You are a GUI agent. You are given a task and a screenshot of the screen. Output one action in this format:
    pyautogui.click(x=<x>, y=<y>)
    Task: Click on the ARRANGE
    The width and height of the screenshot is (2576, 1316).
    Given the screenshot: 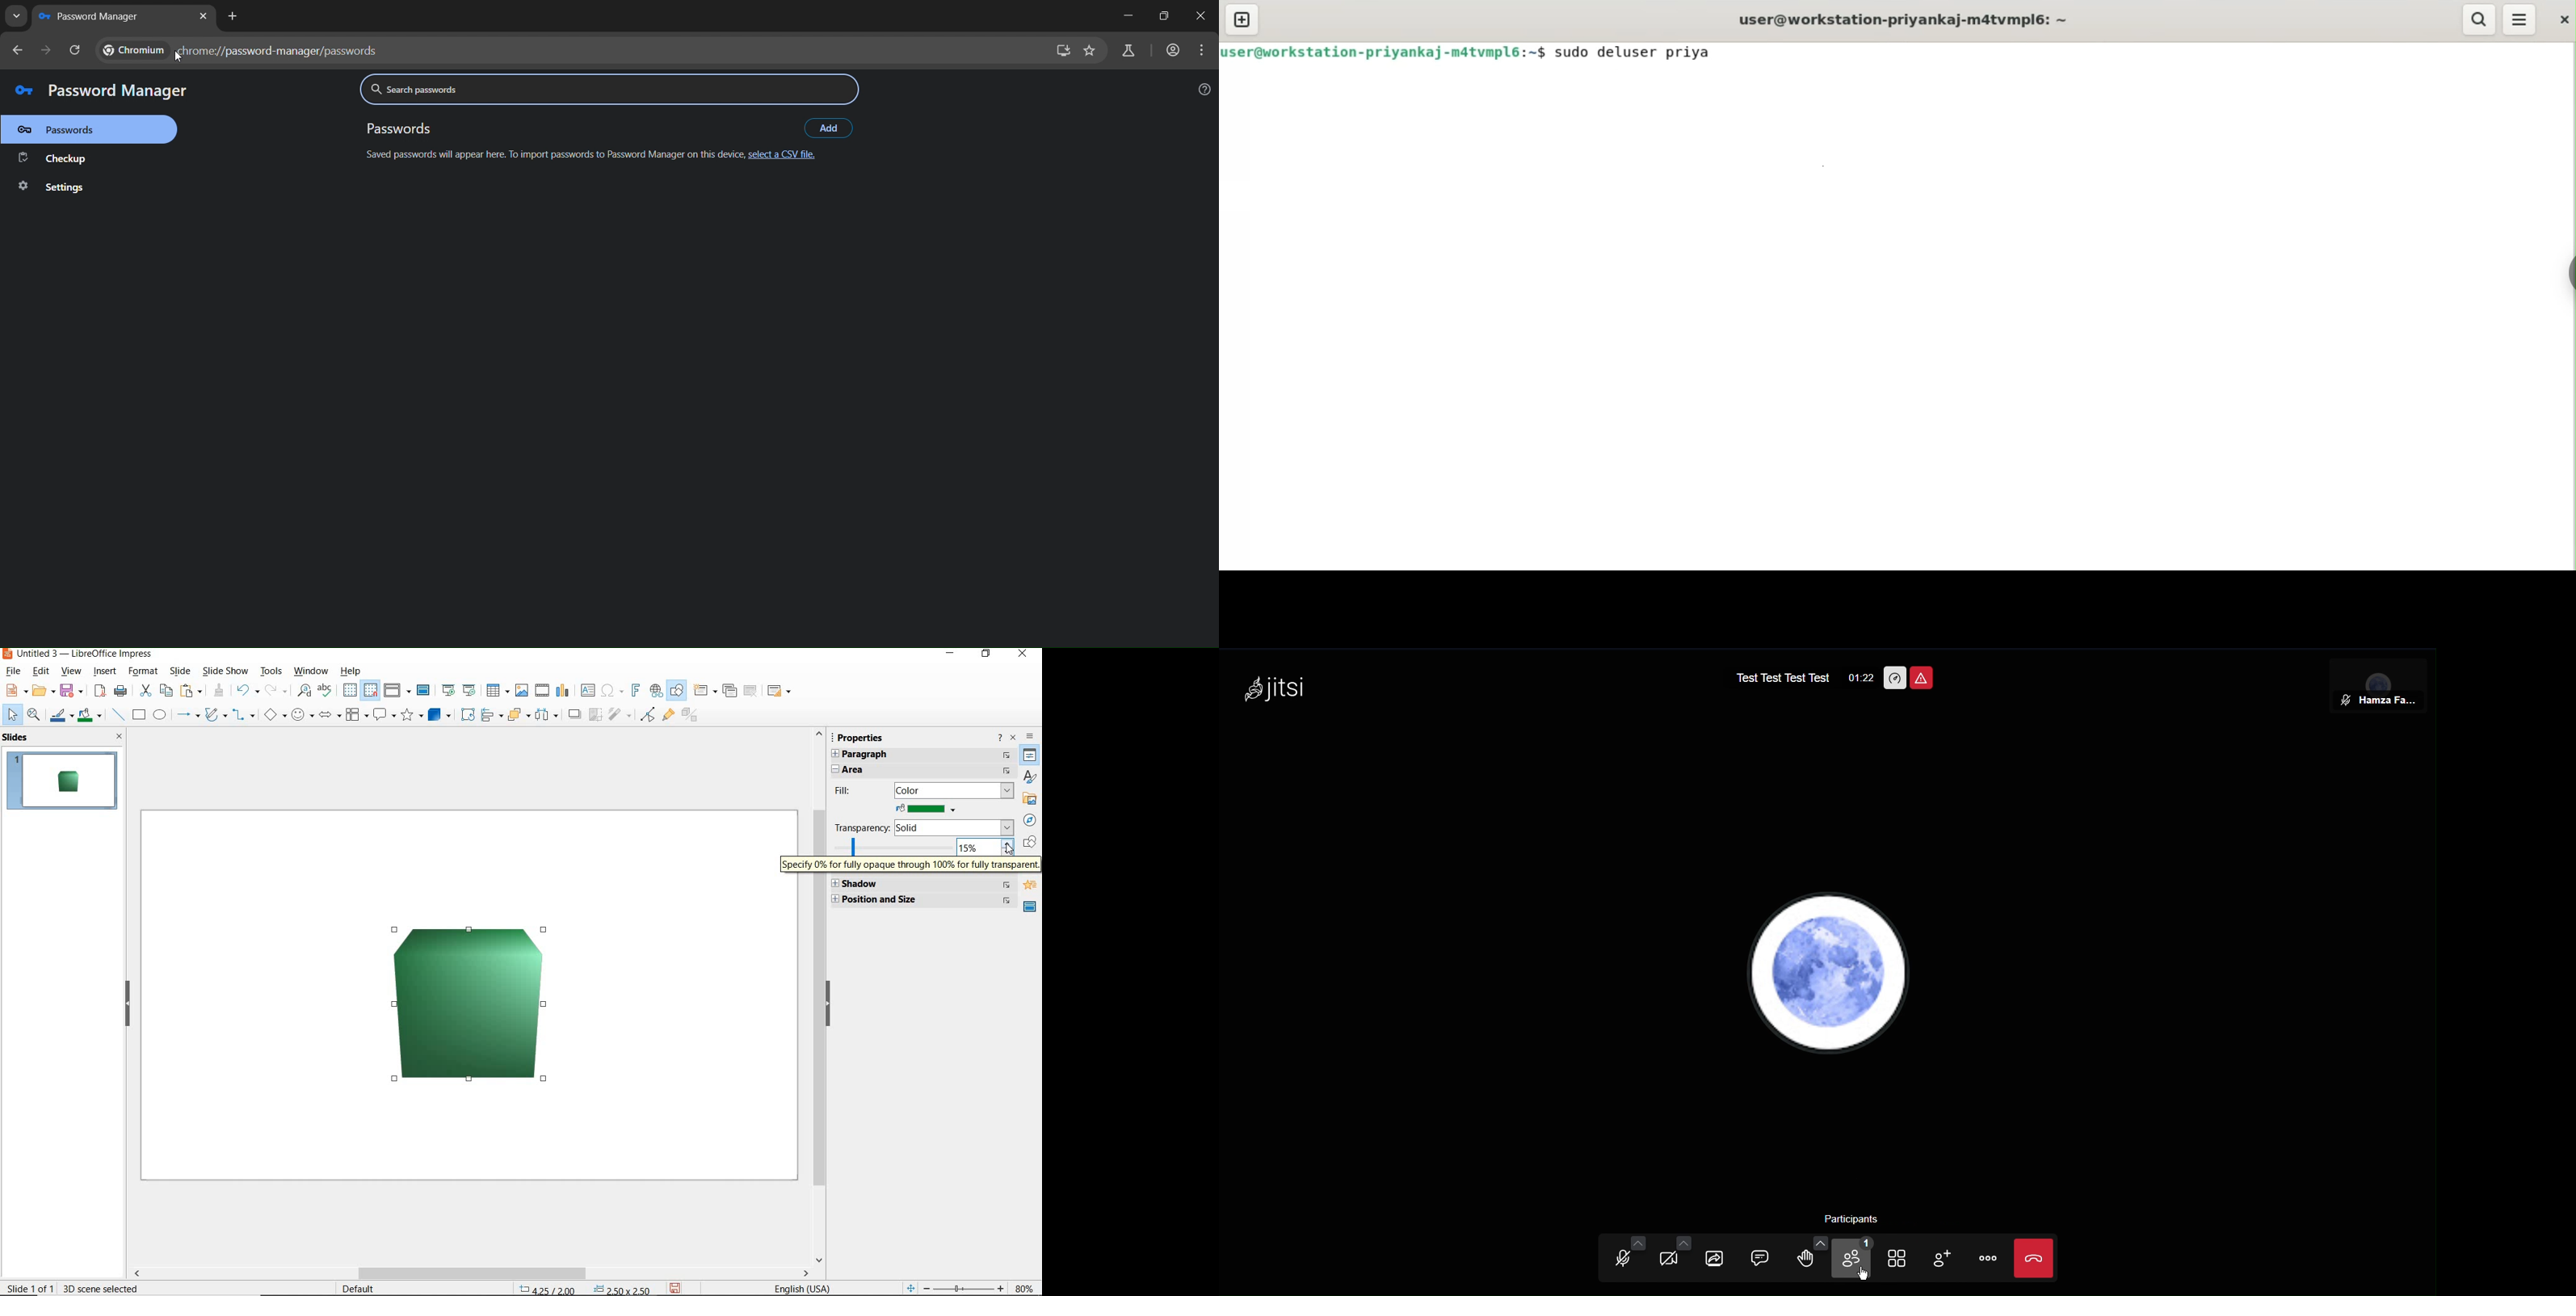 What is the action you would take?
    pyautogui.click(x=519, y=715)
    